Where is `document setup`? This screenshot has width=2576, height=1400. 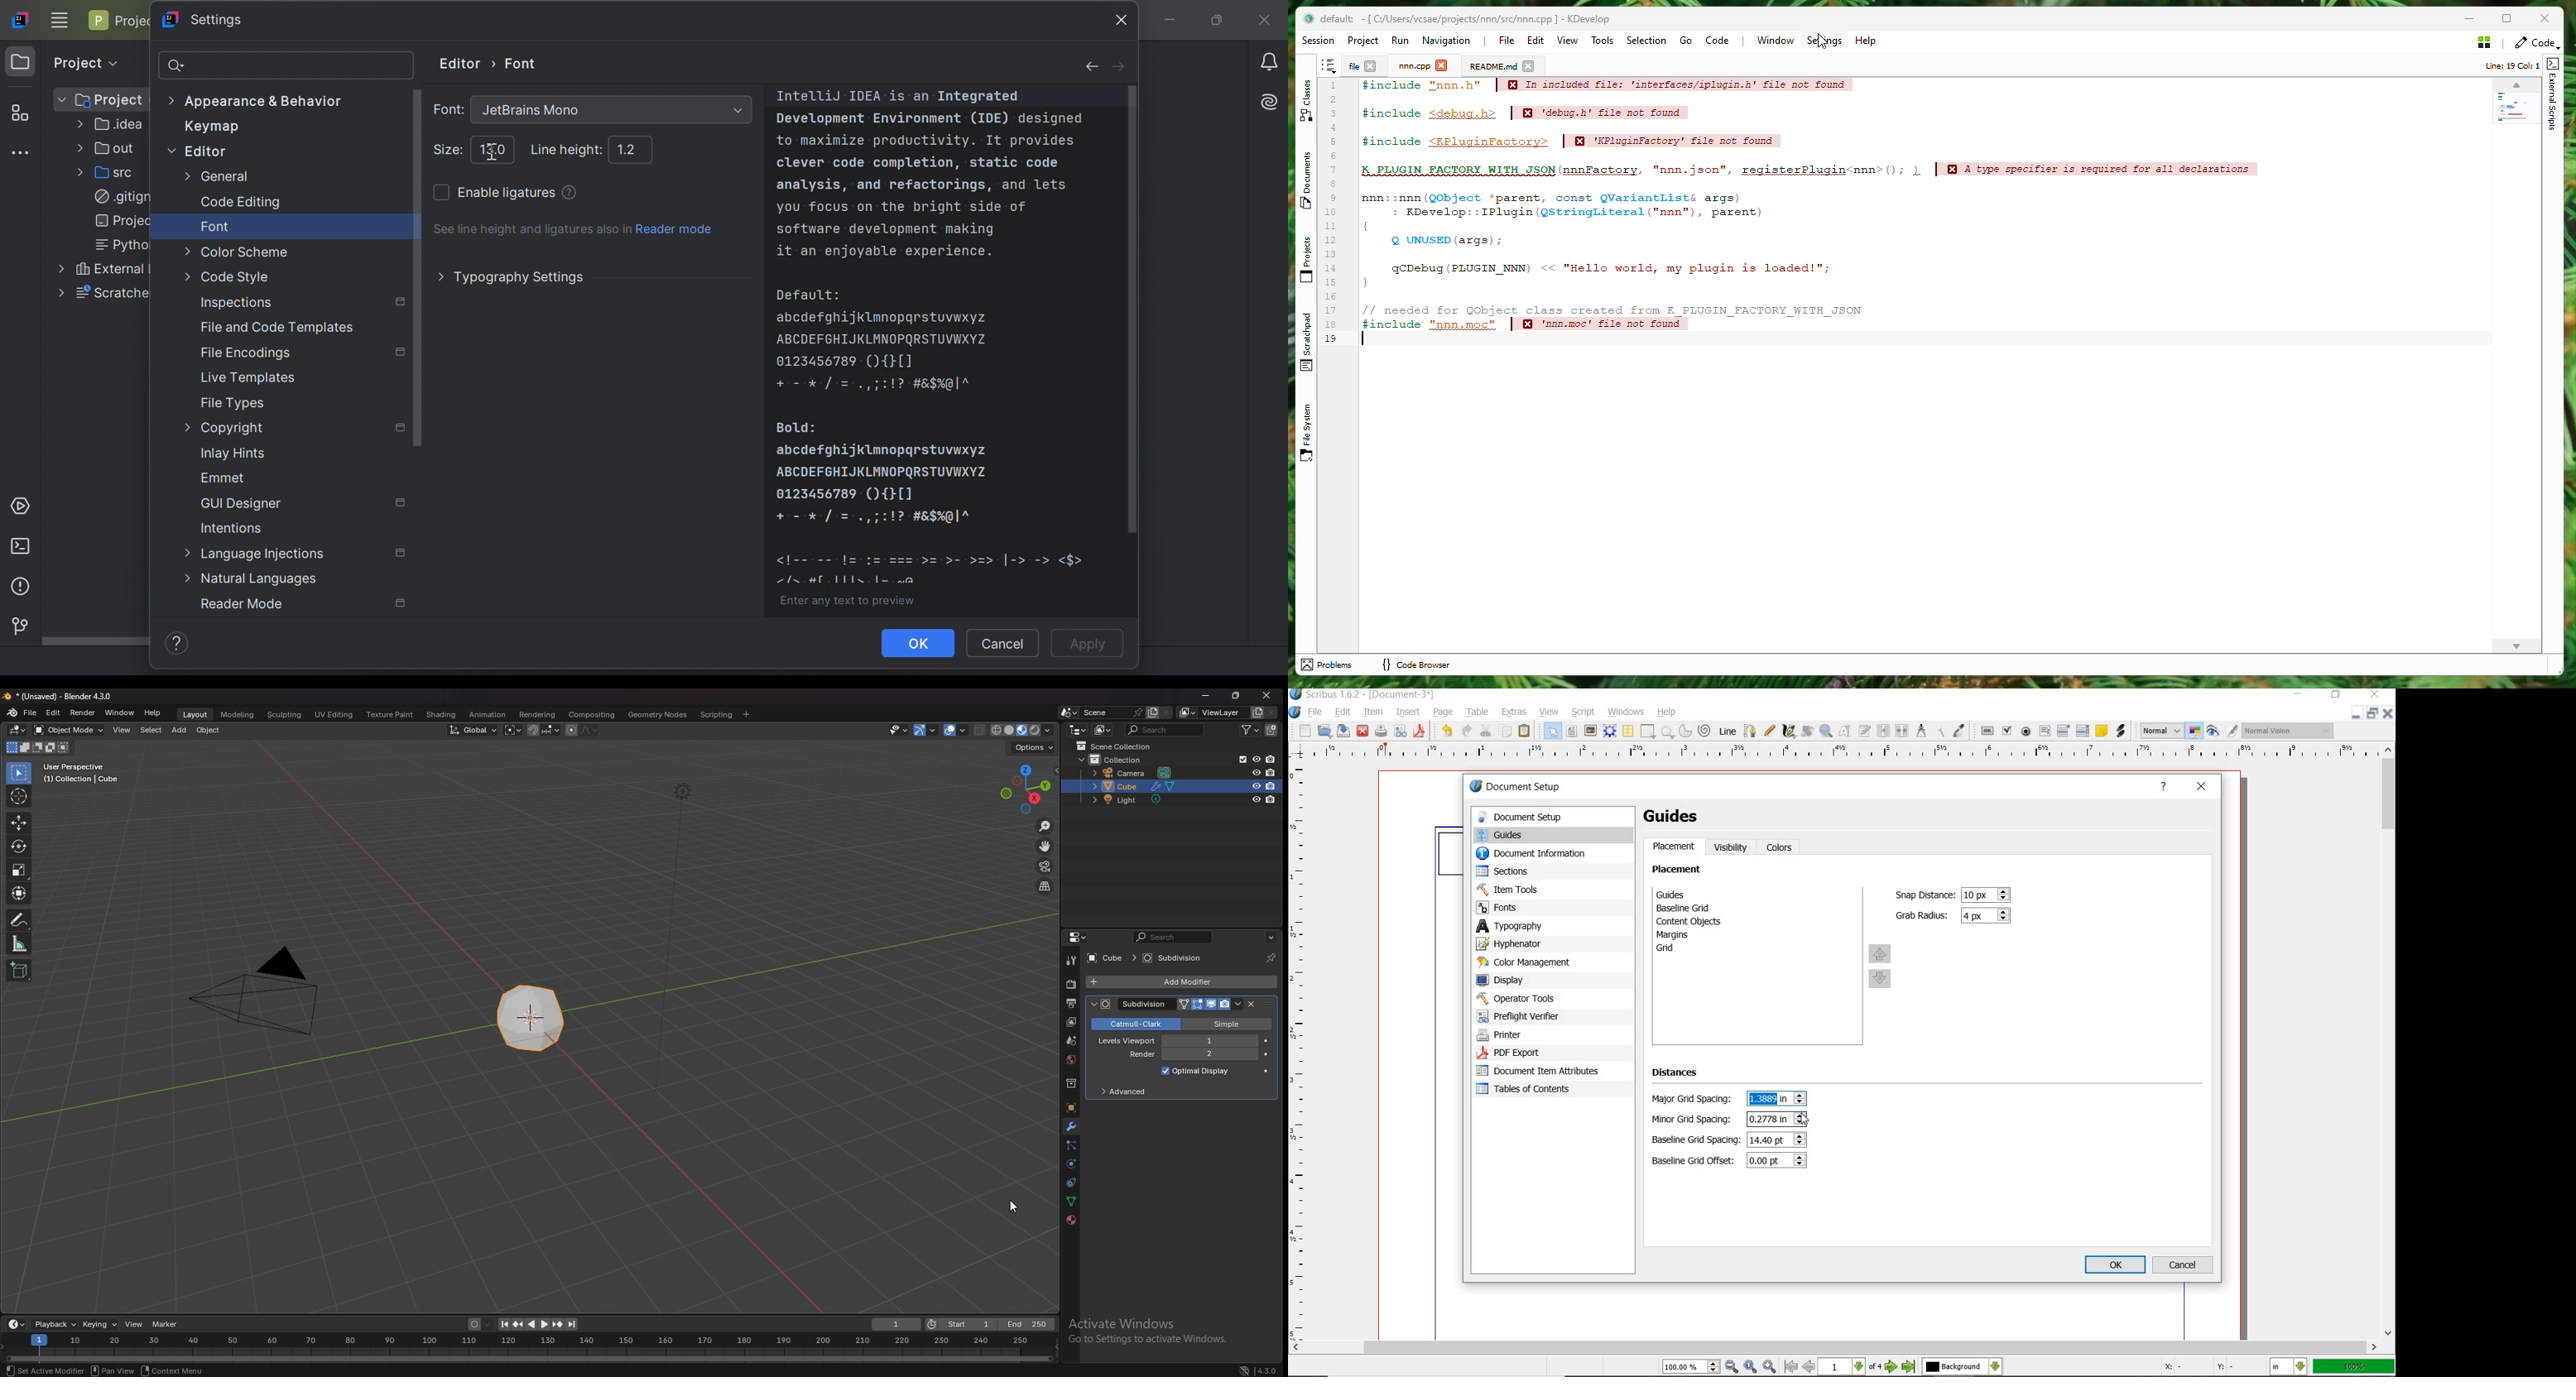
document setup is located at coordinates (1530, 788).